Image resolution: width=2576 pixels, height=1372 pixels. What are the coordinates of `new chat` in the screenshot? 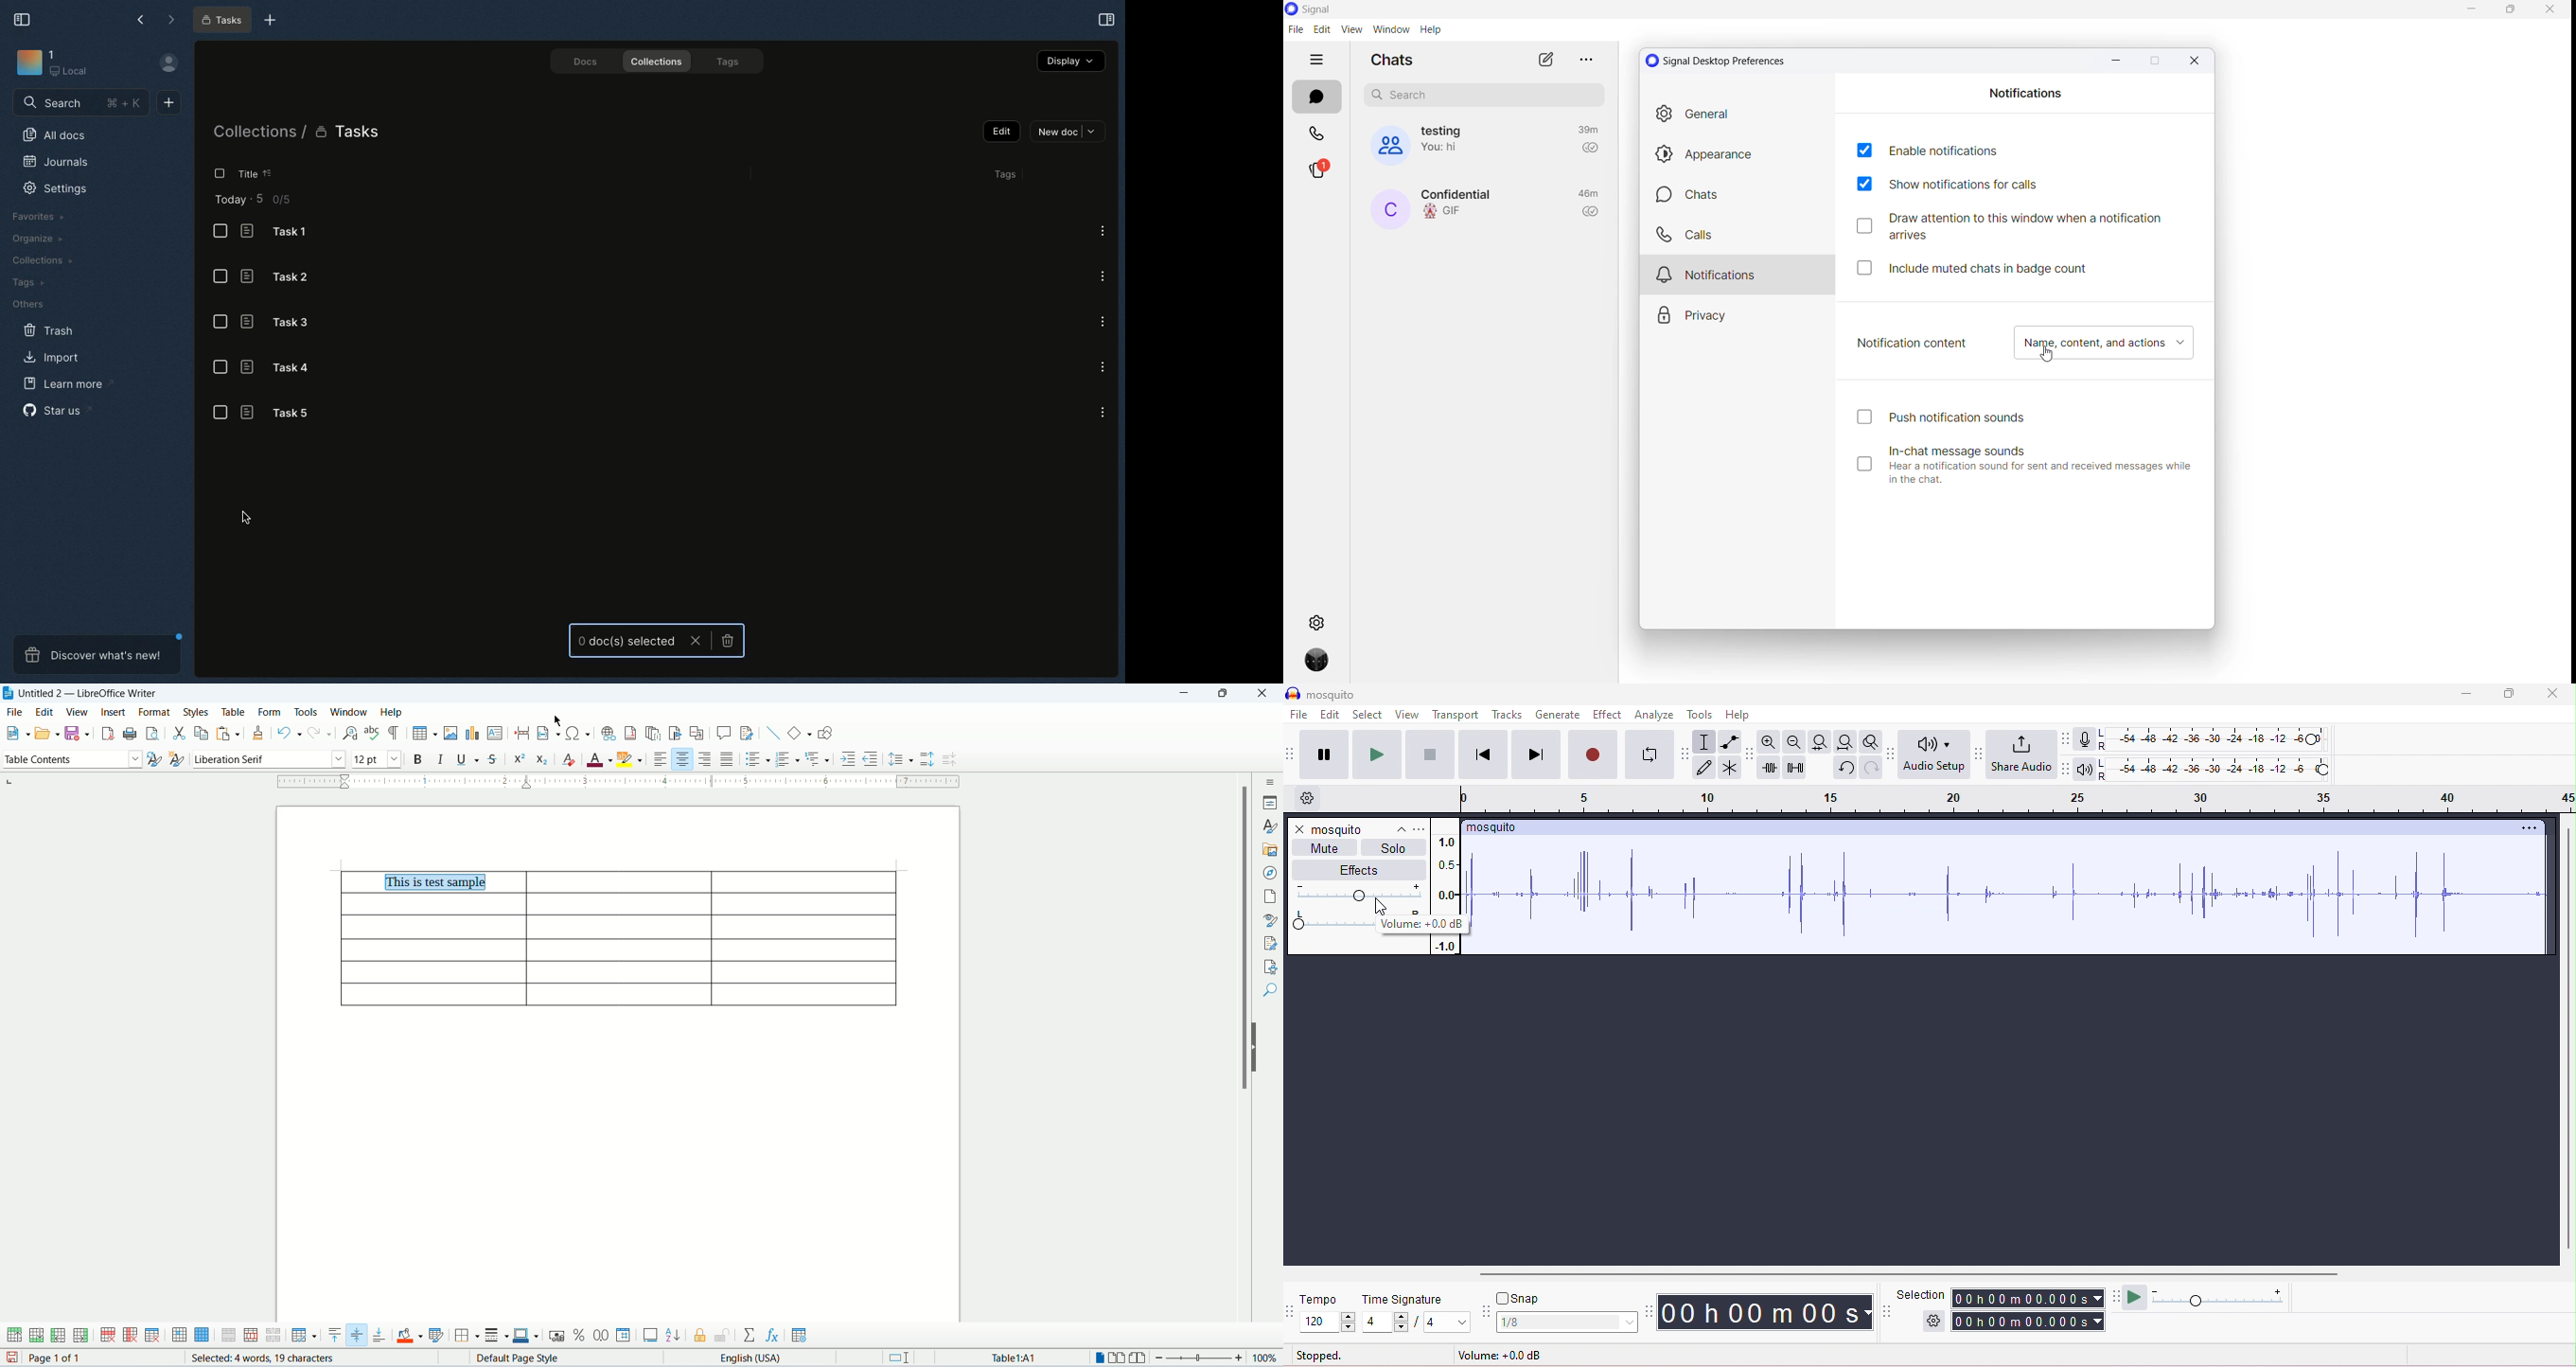 It's located at (1544, 60).